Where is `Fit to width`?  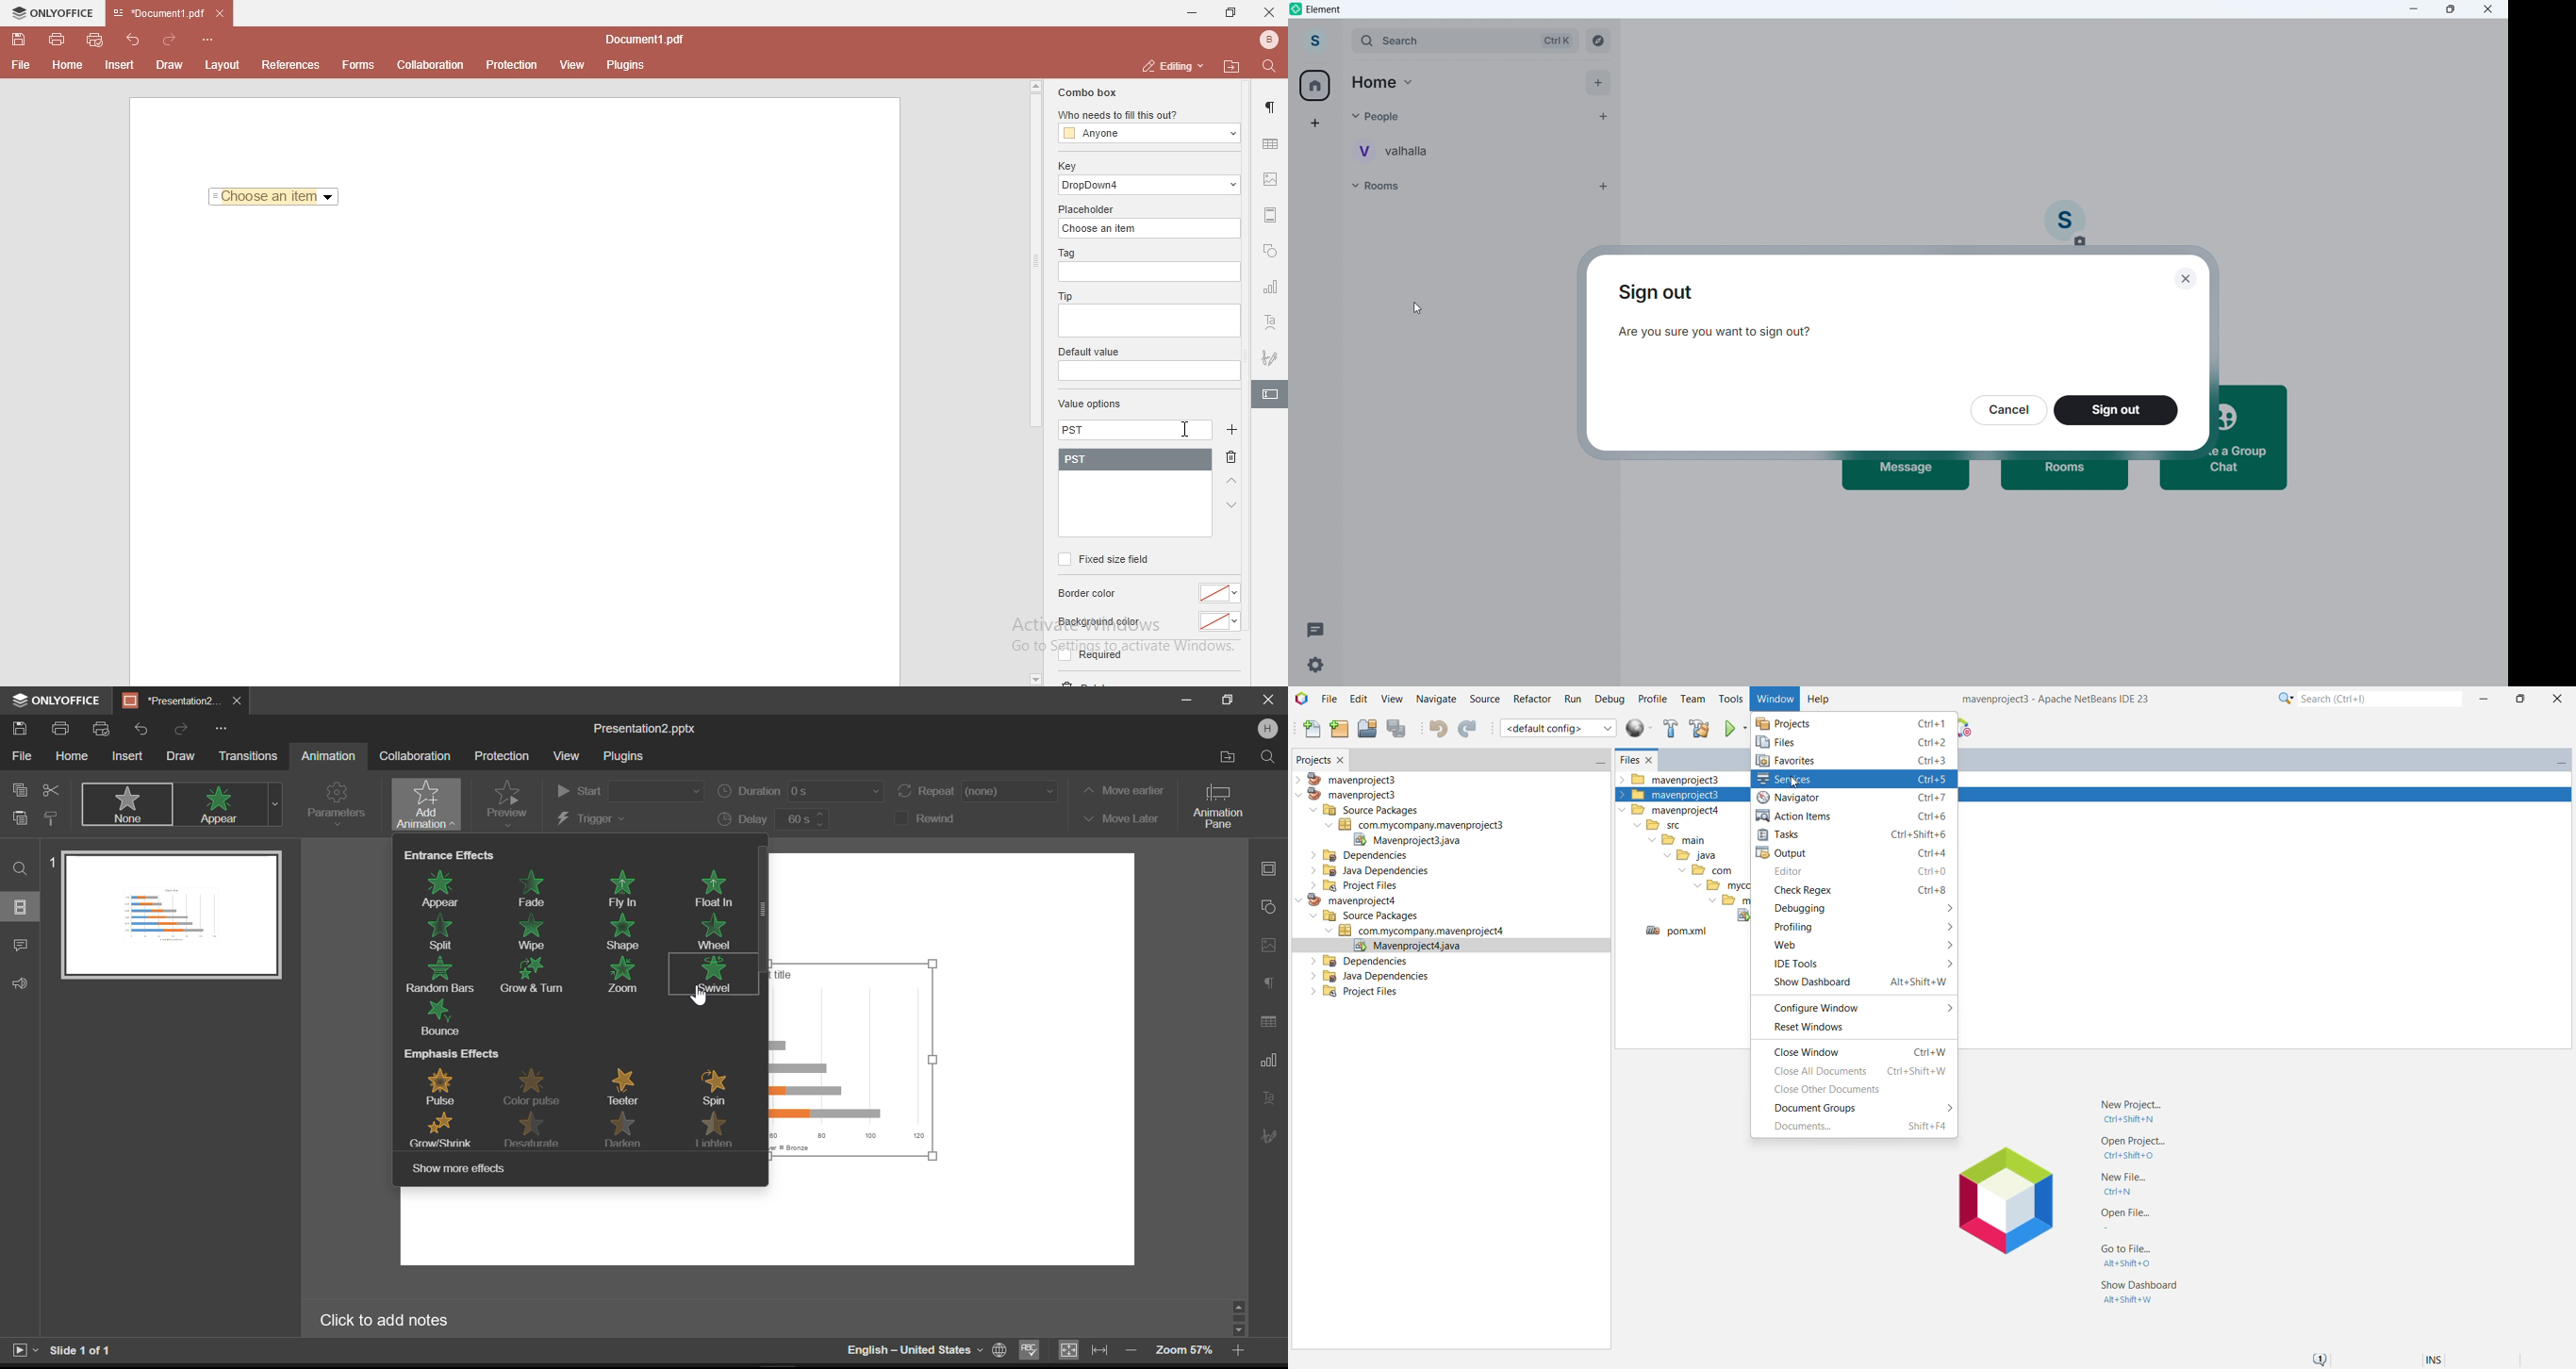 Fit to width is located at coordinates (1100, 1351).